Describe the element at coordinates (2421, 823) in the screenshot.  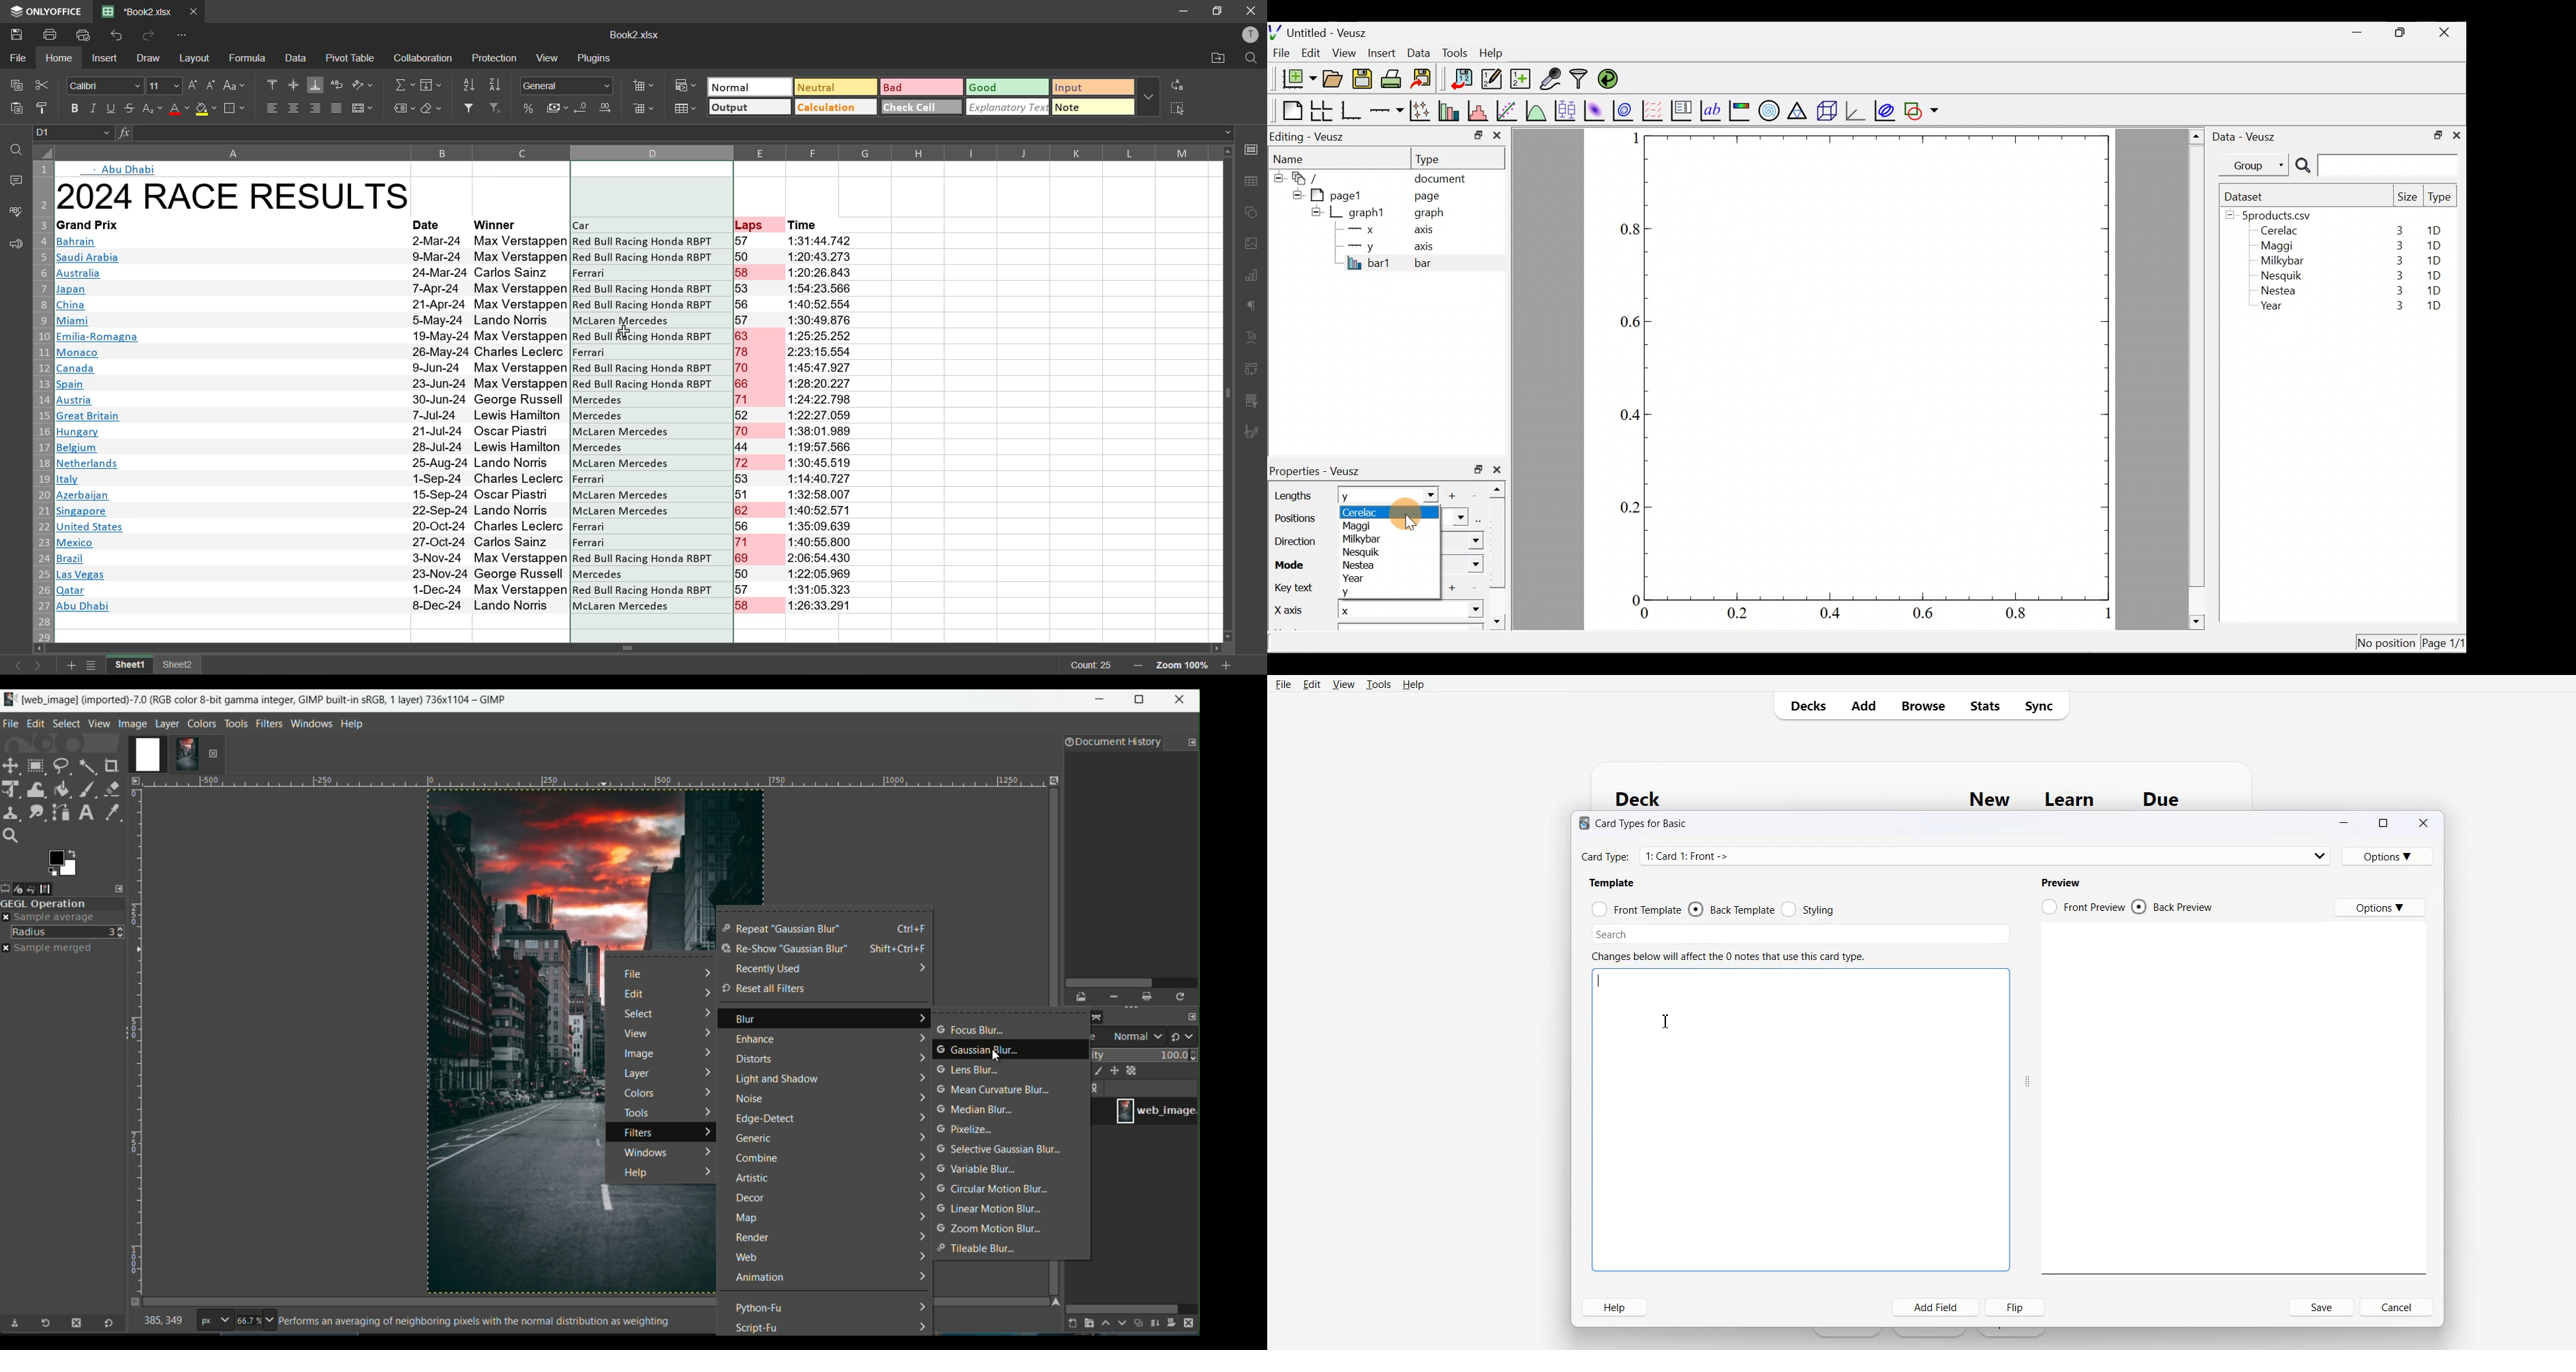
I see `Close` at that location.